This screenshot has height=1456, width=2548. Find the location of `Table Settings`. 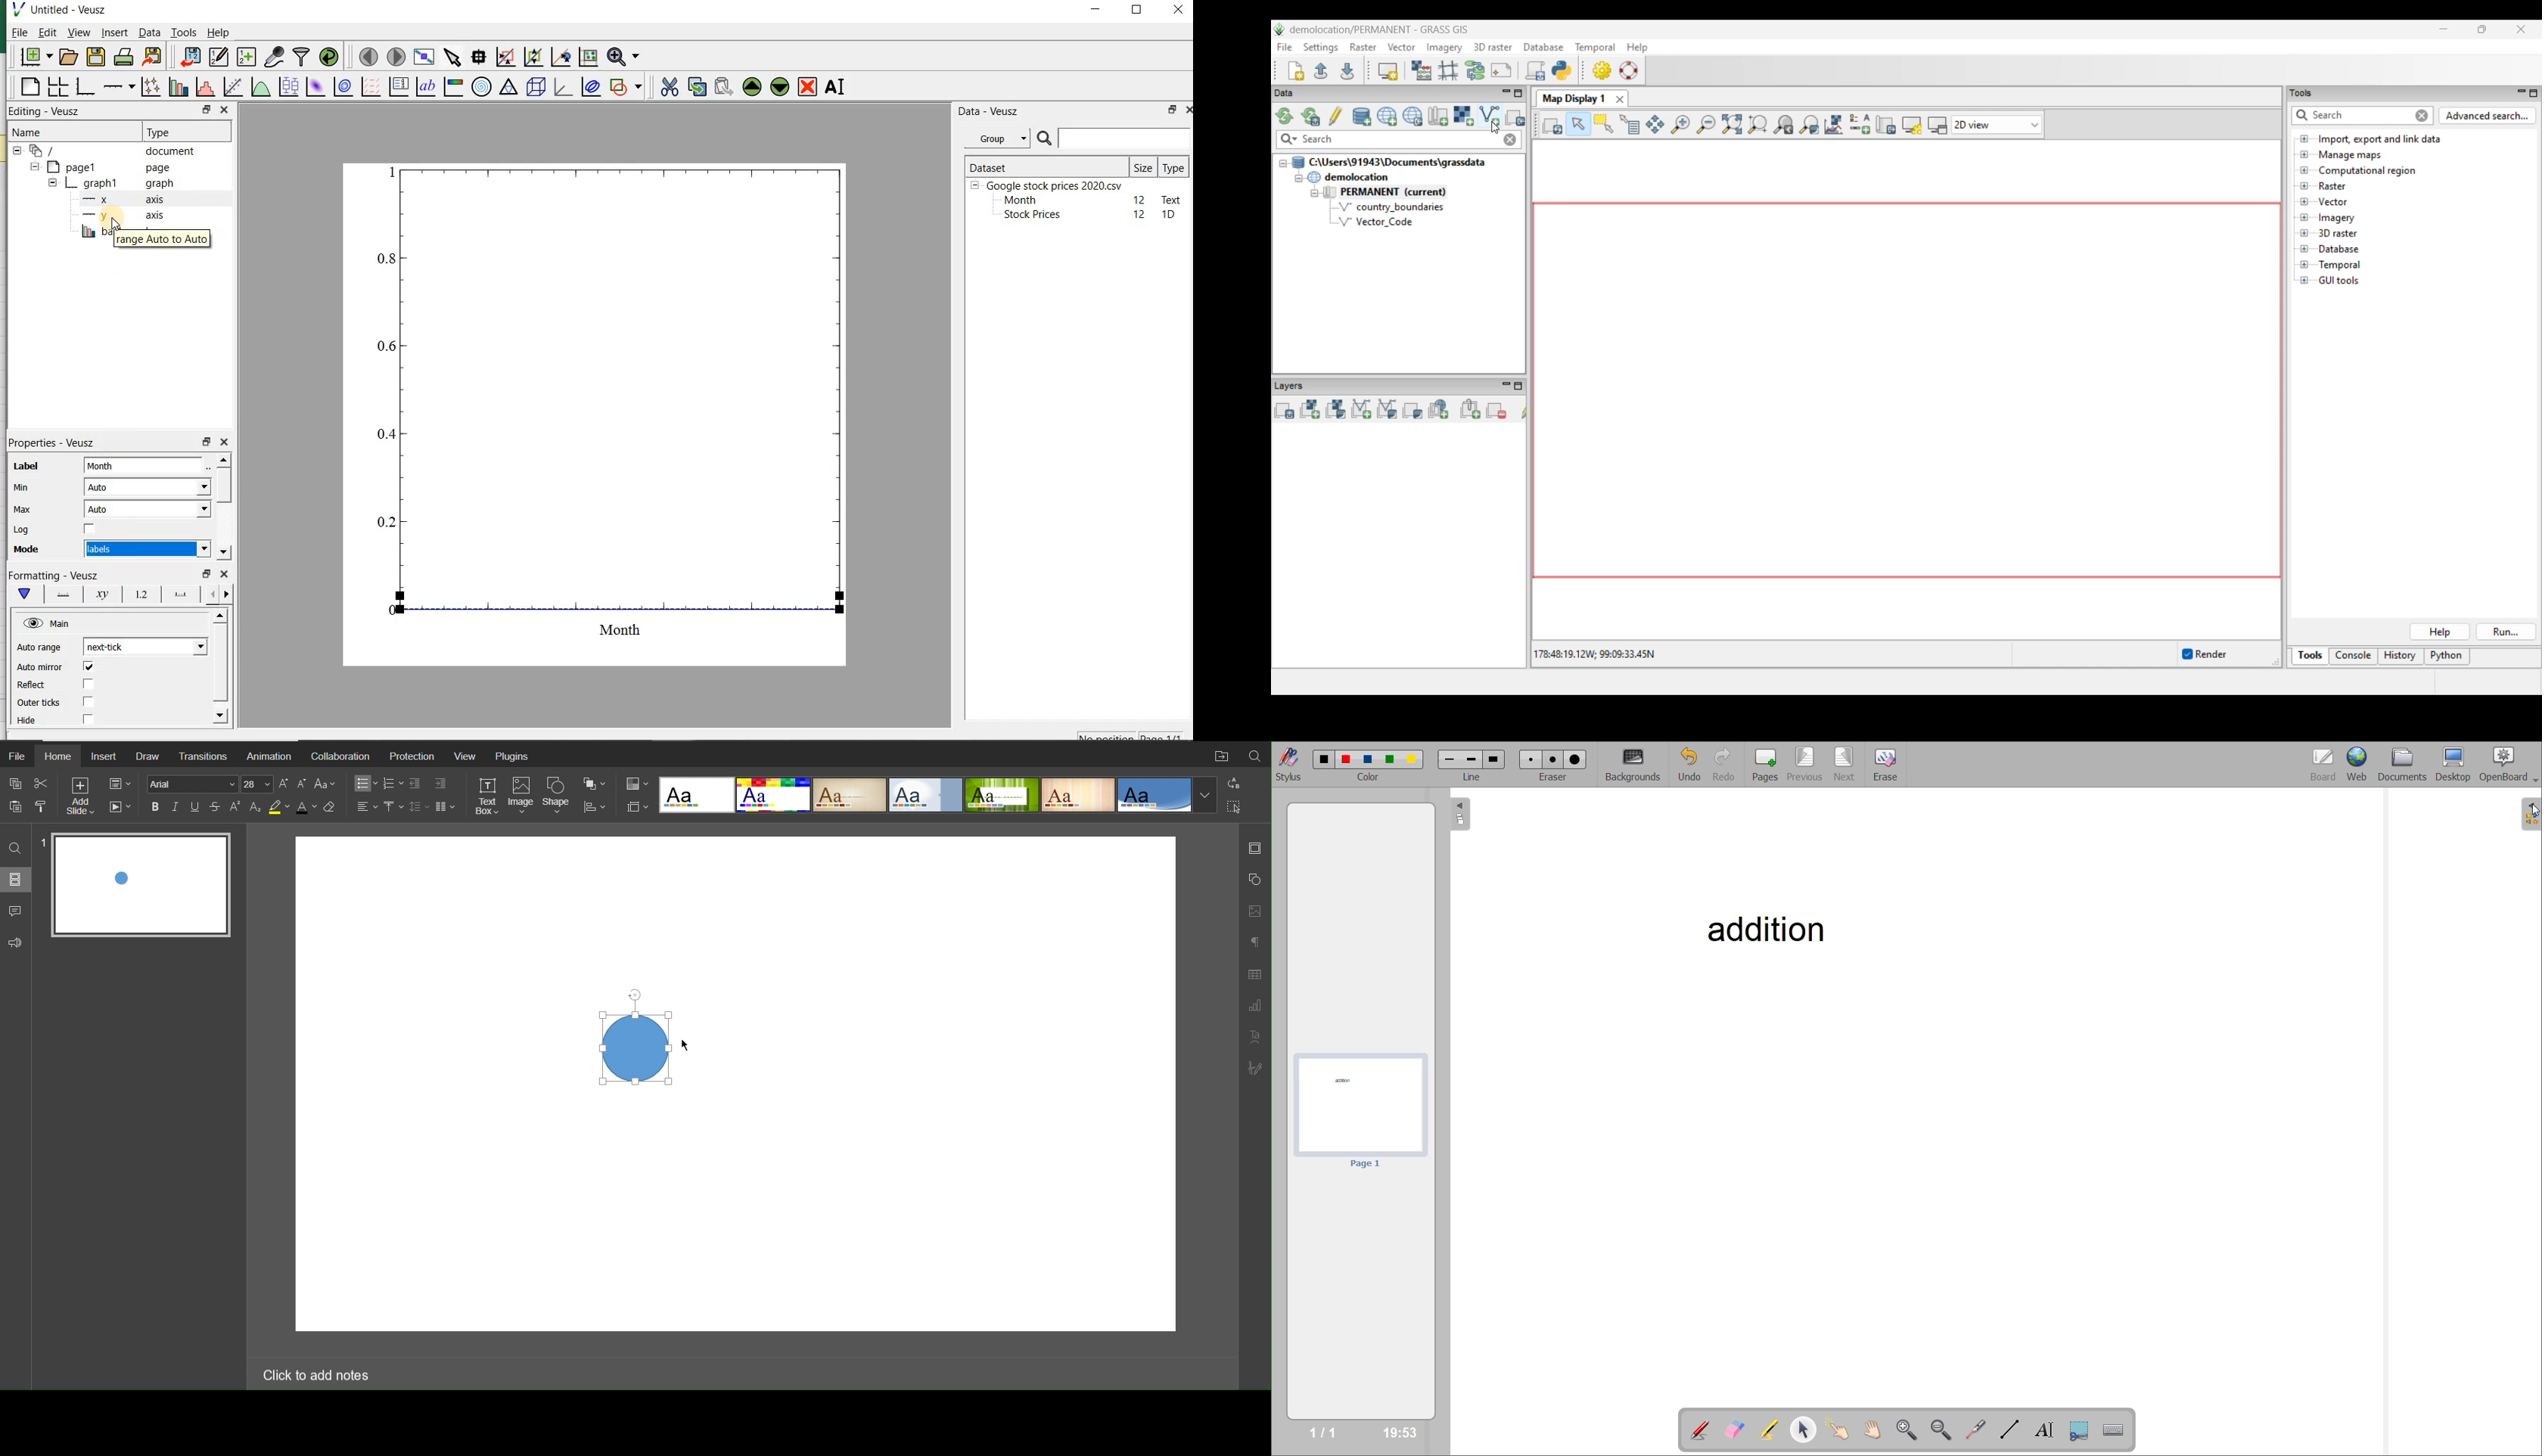

Table Settings is located at coordinates (1254, 973).